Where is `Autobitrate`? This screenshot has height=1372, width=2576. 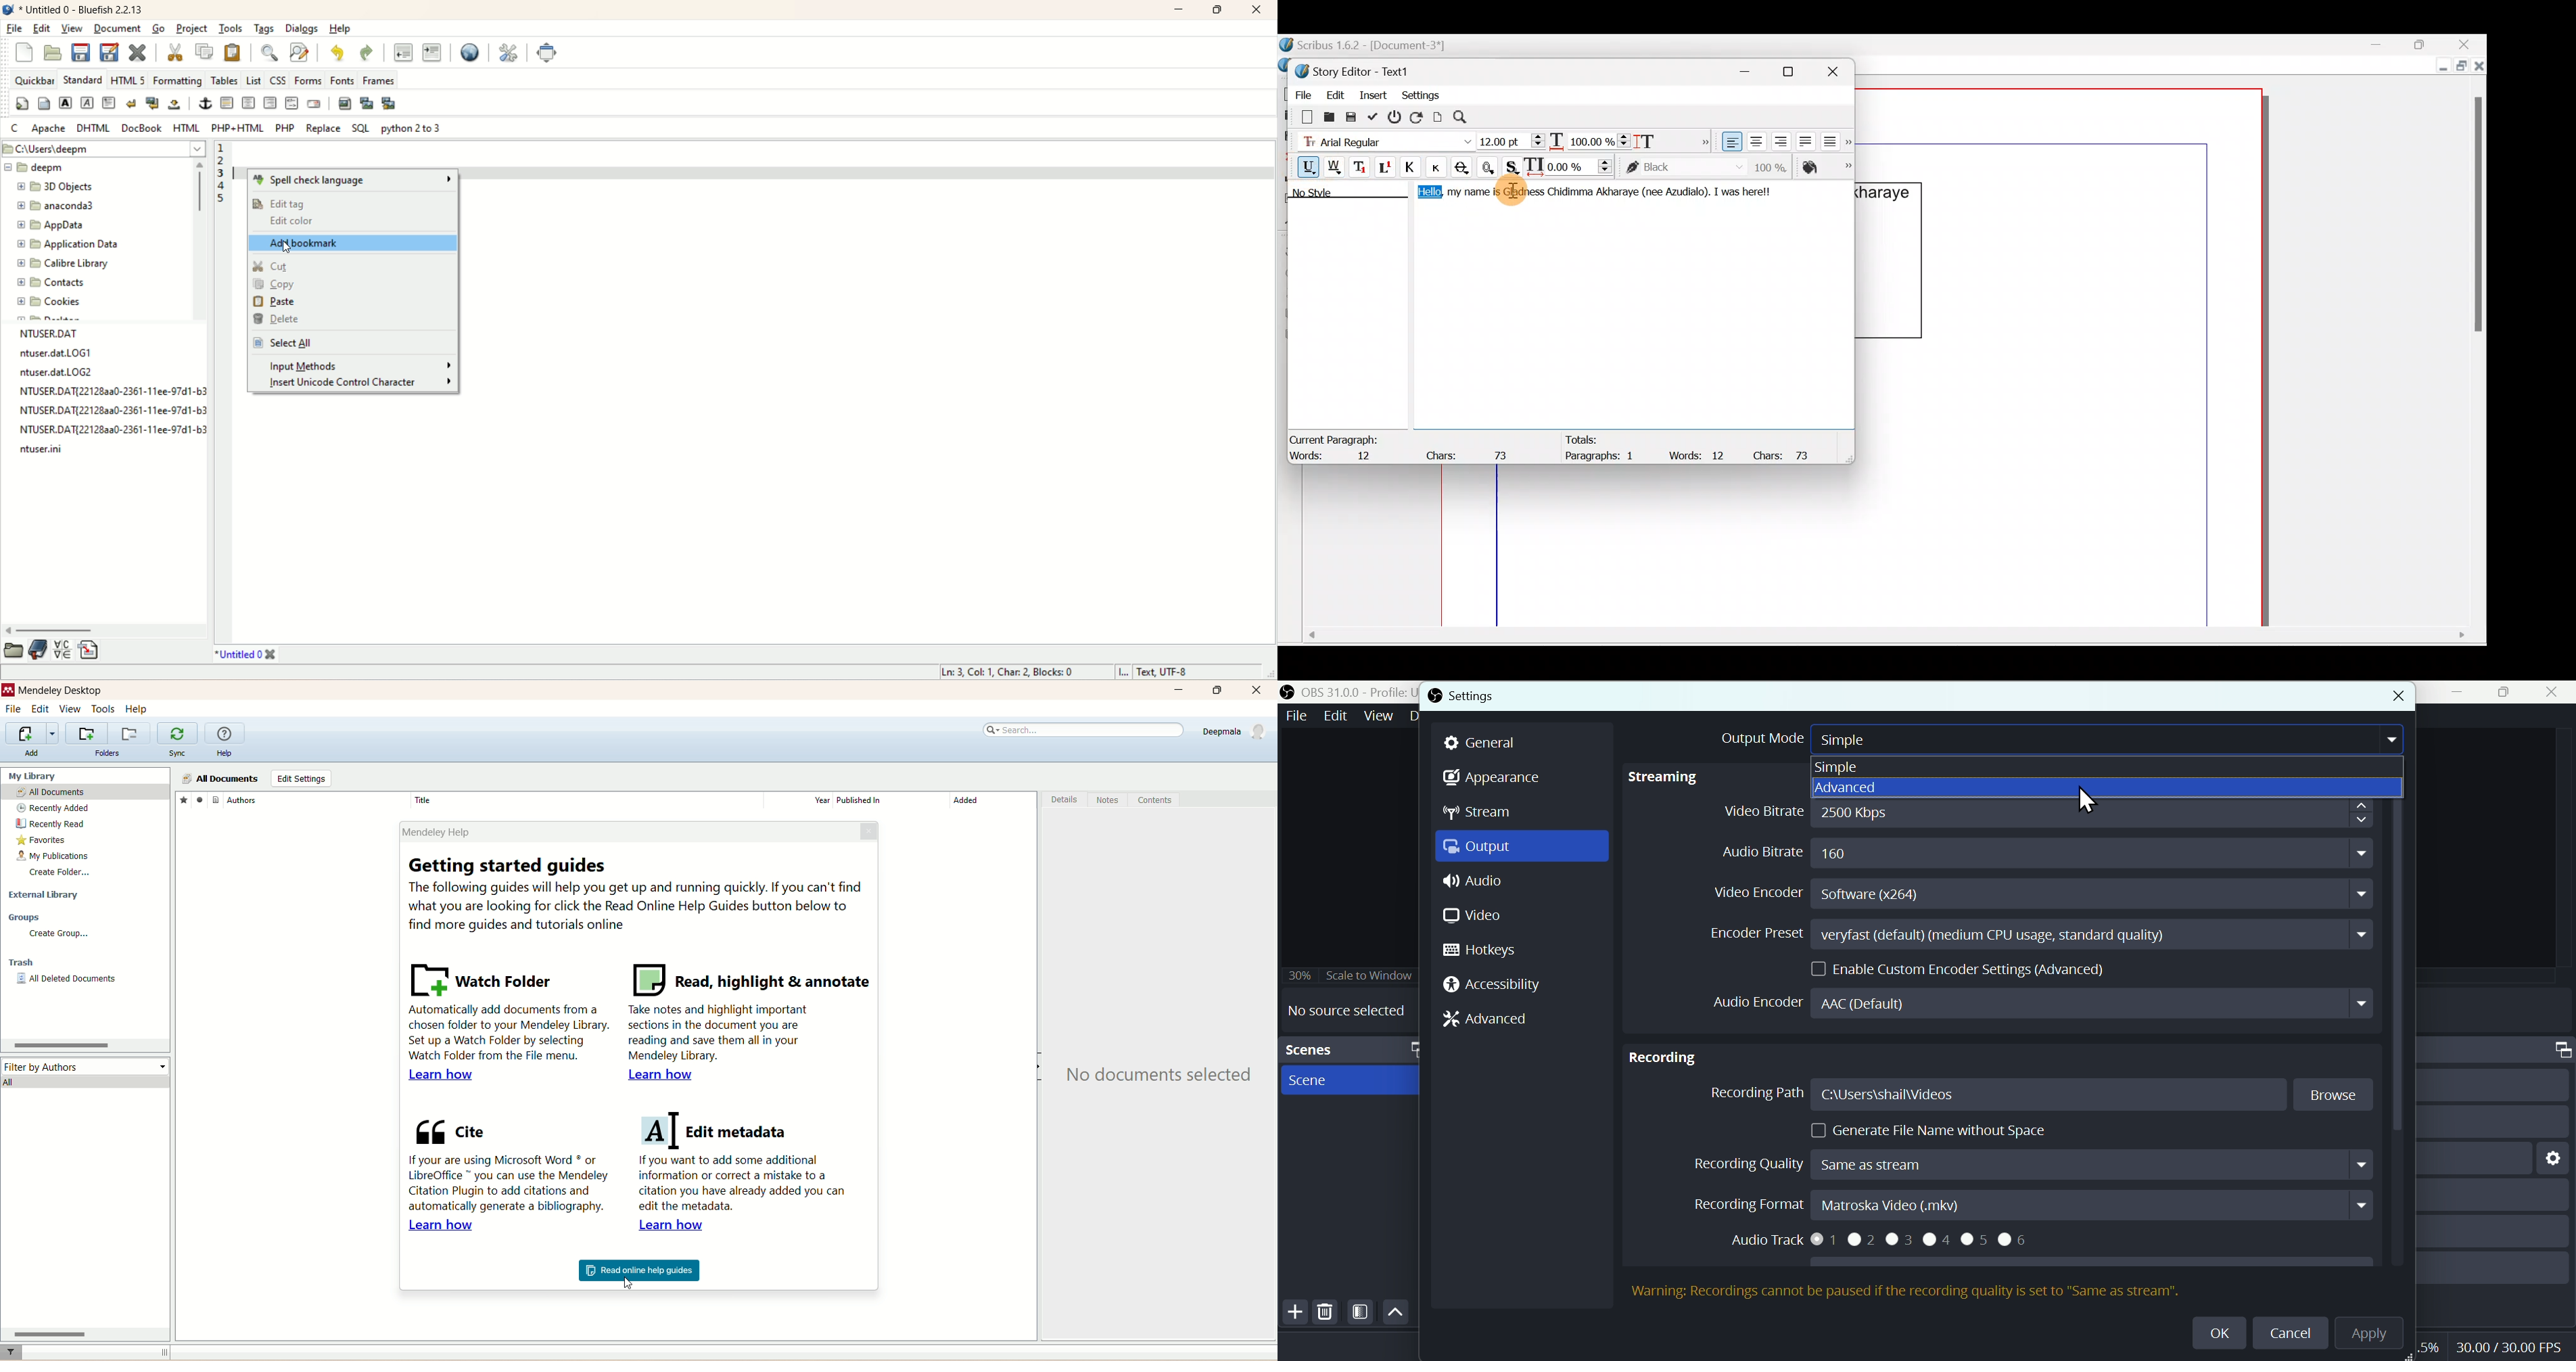 Autobitrate is located at coordinates (2026, 852).